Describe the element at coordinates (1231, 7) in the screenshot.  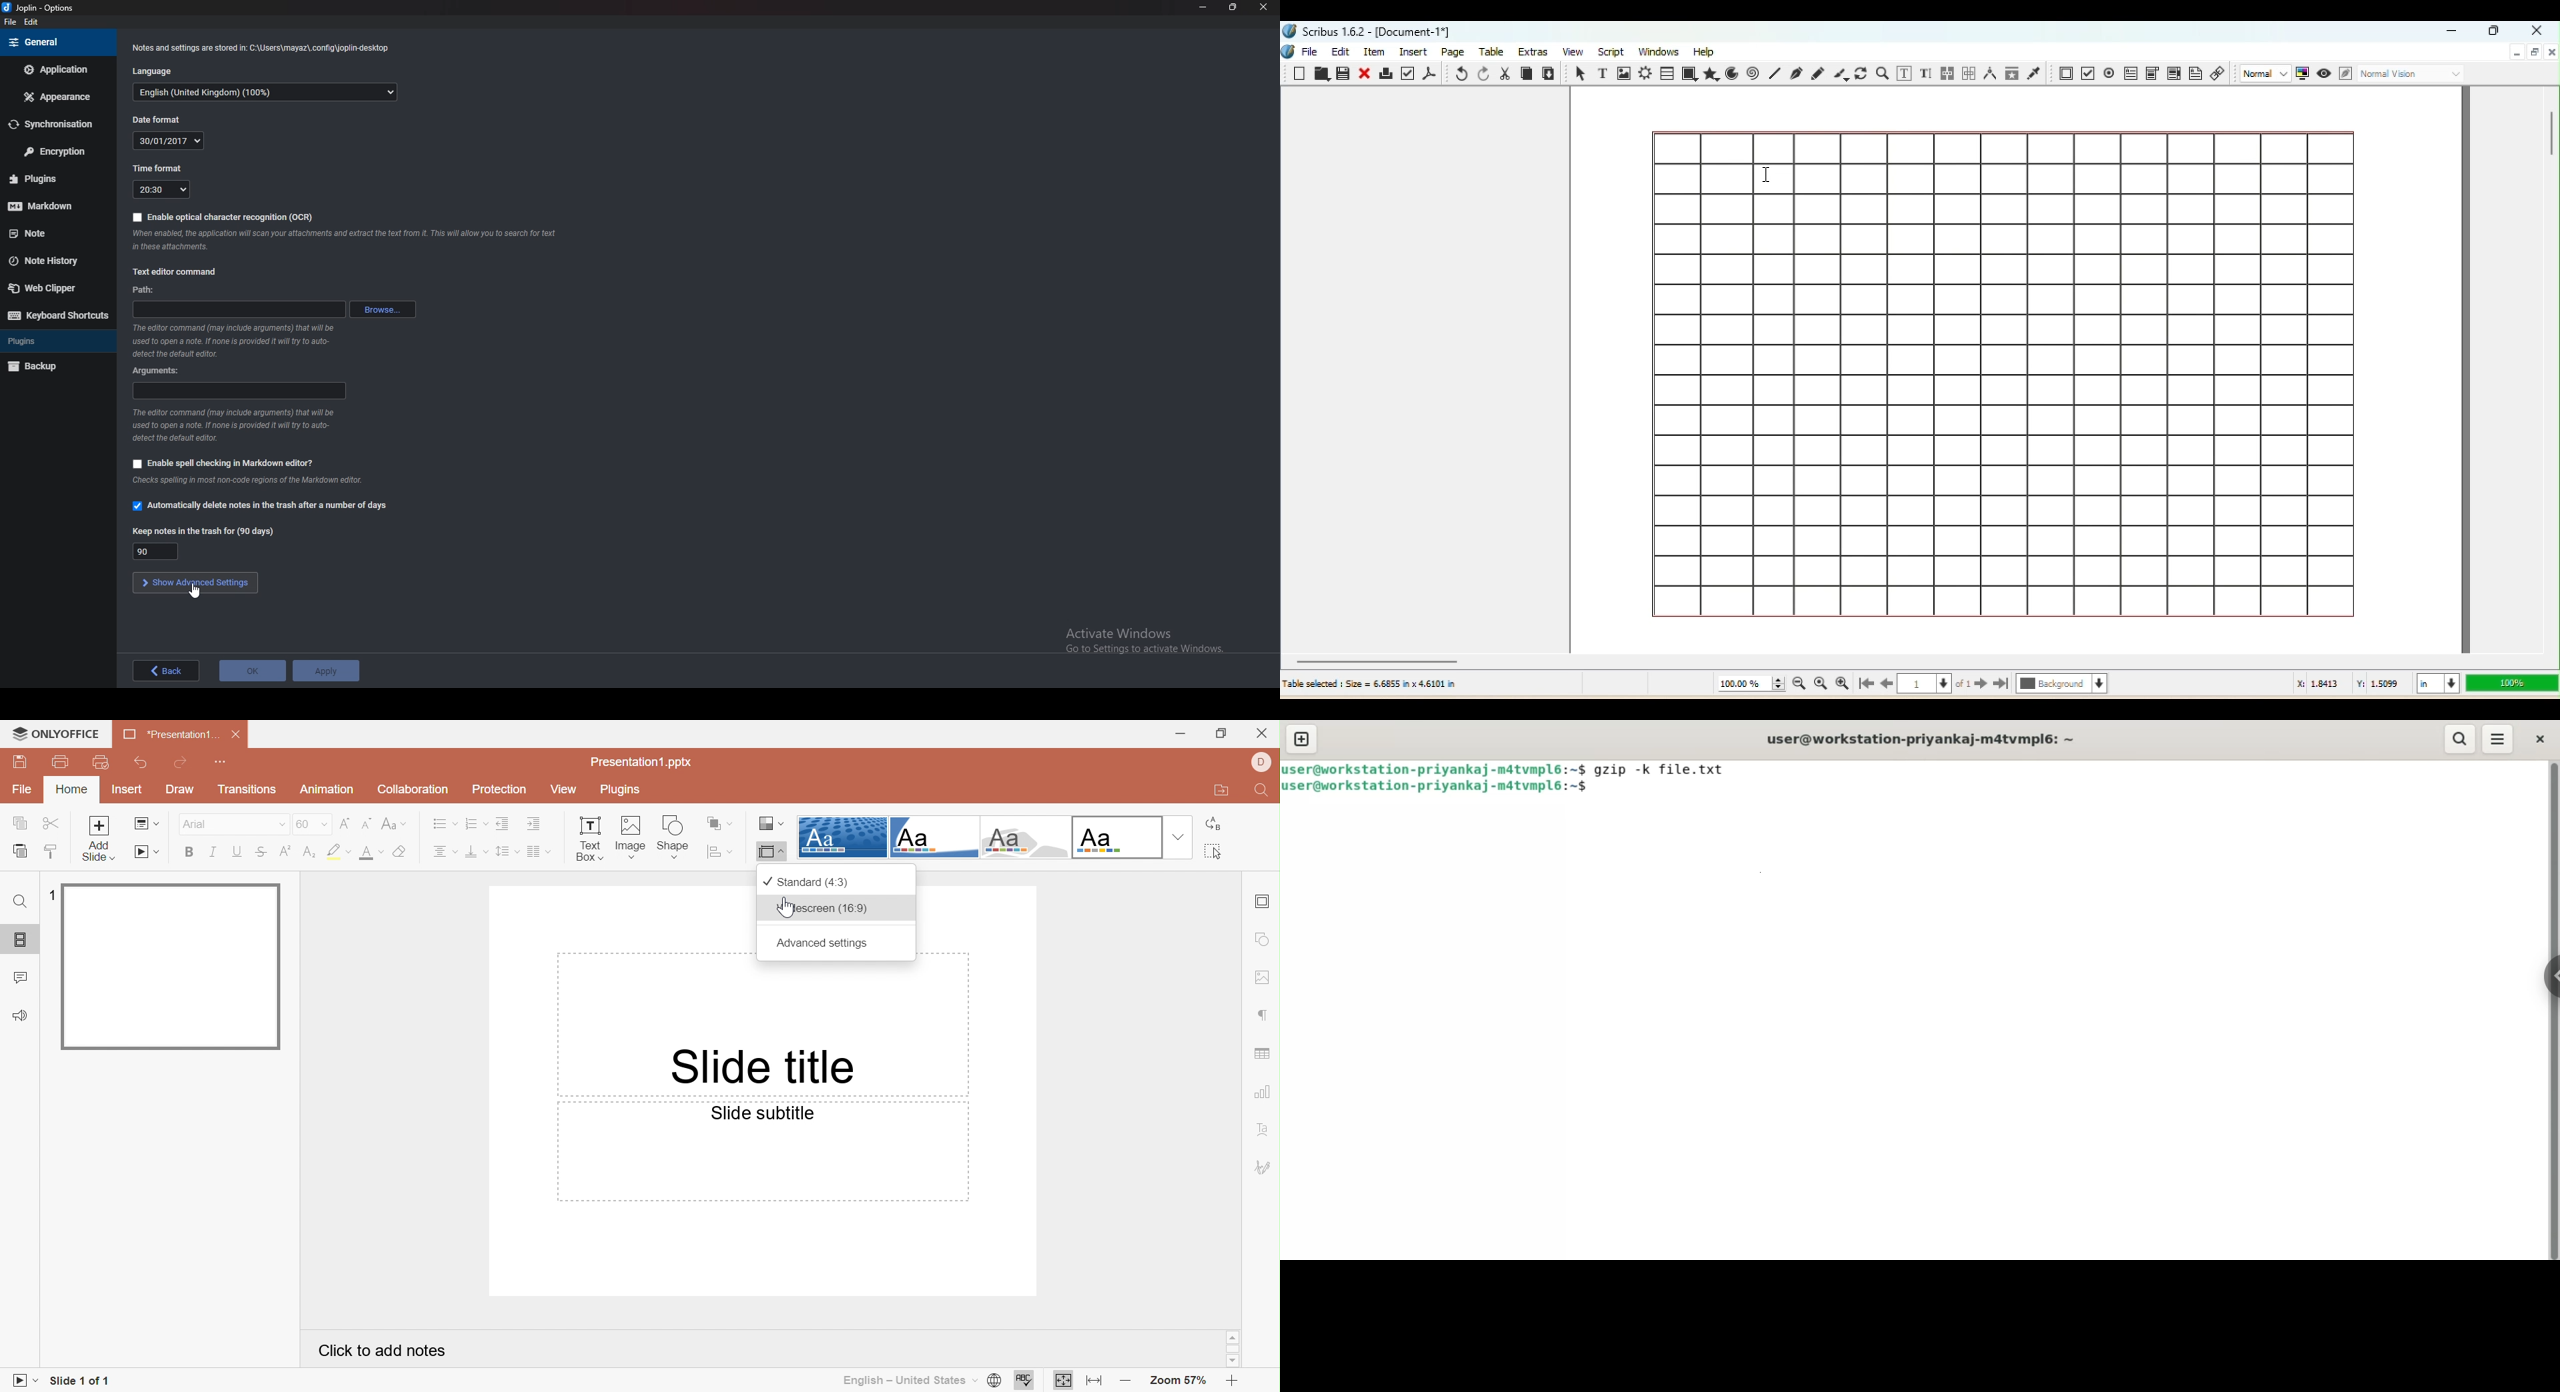
I see `Resize` at that location.